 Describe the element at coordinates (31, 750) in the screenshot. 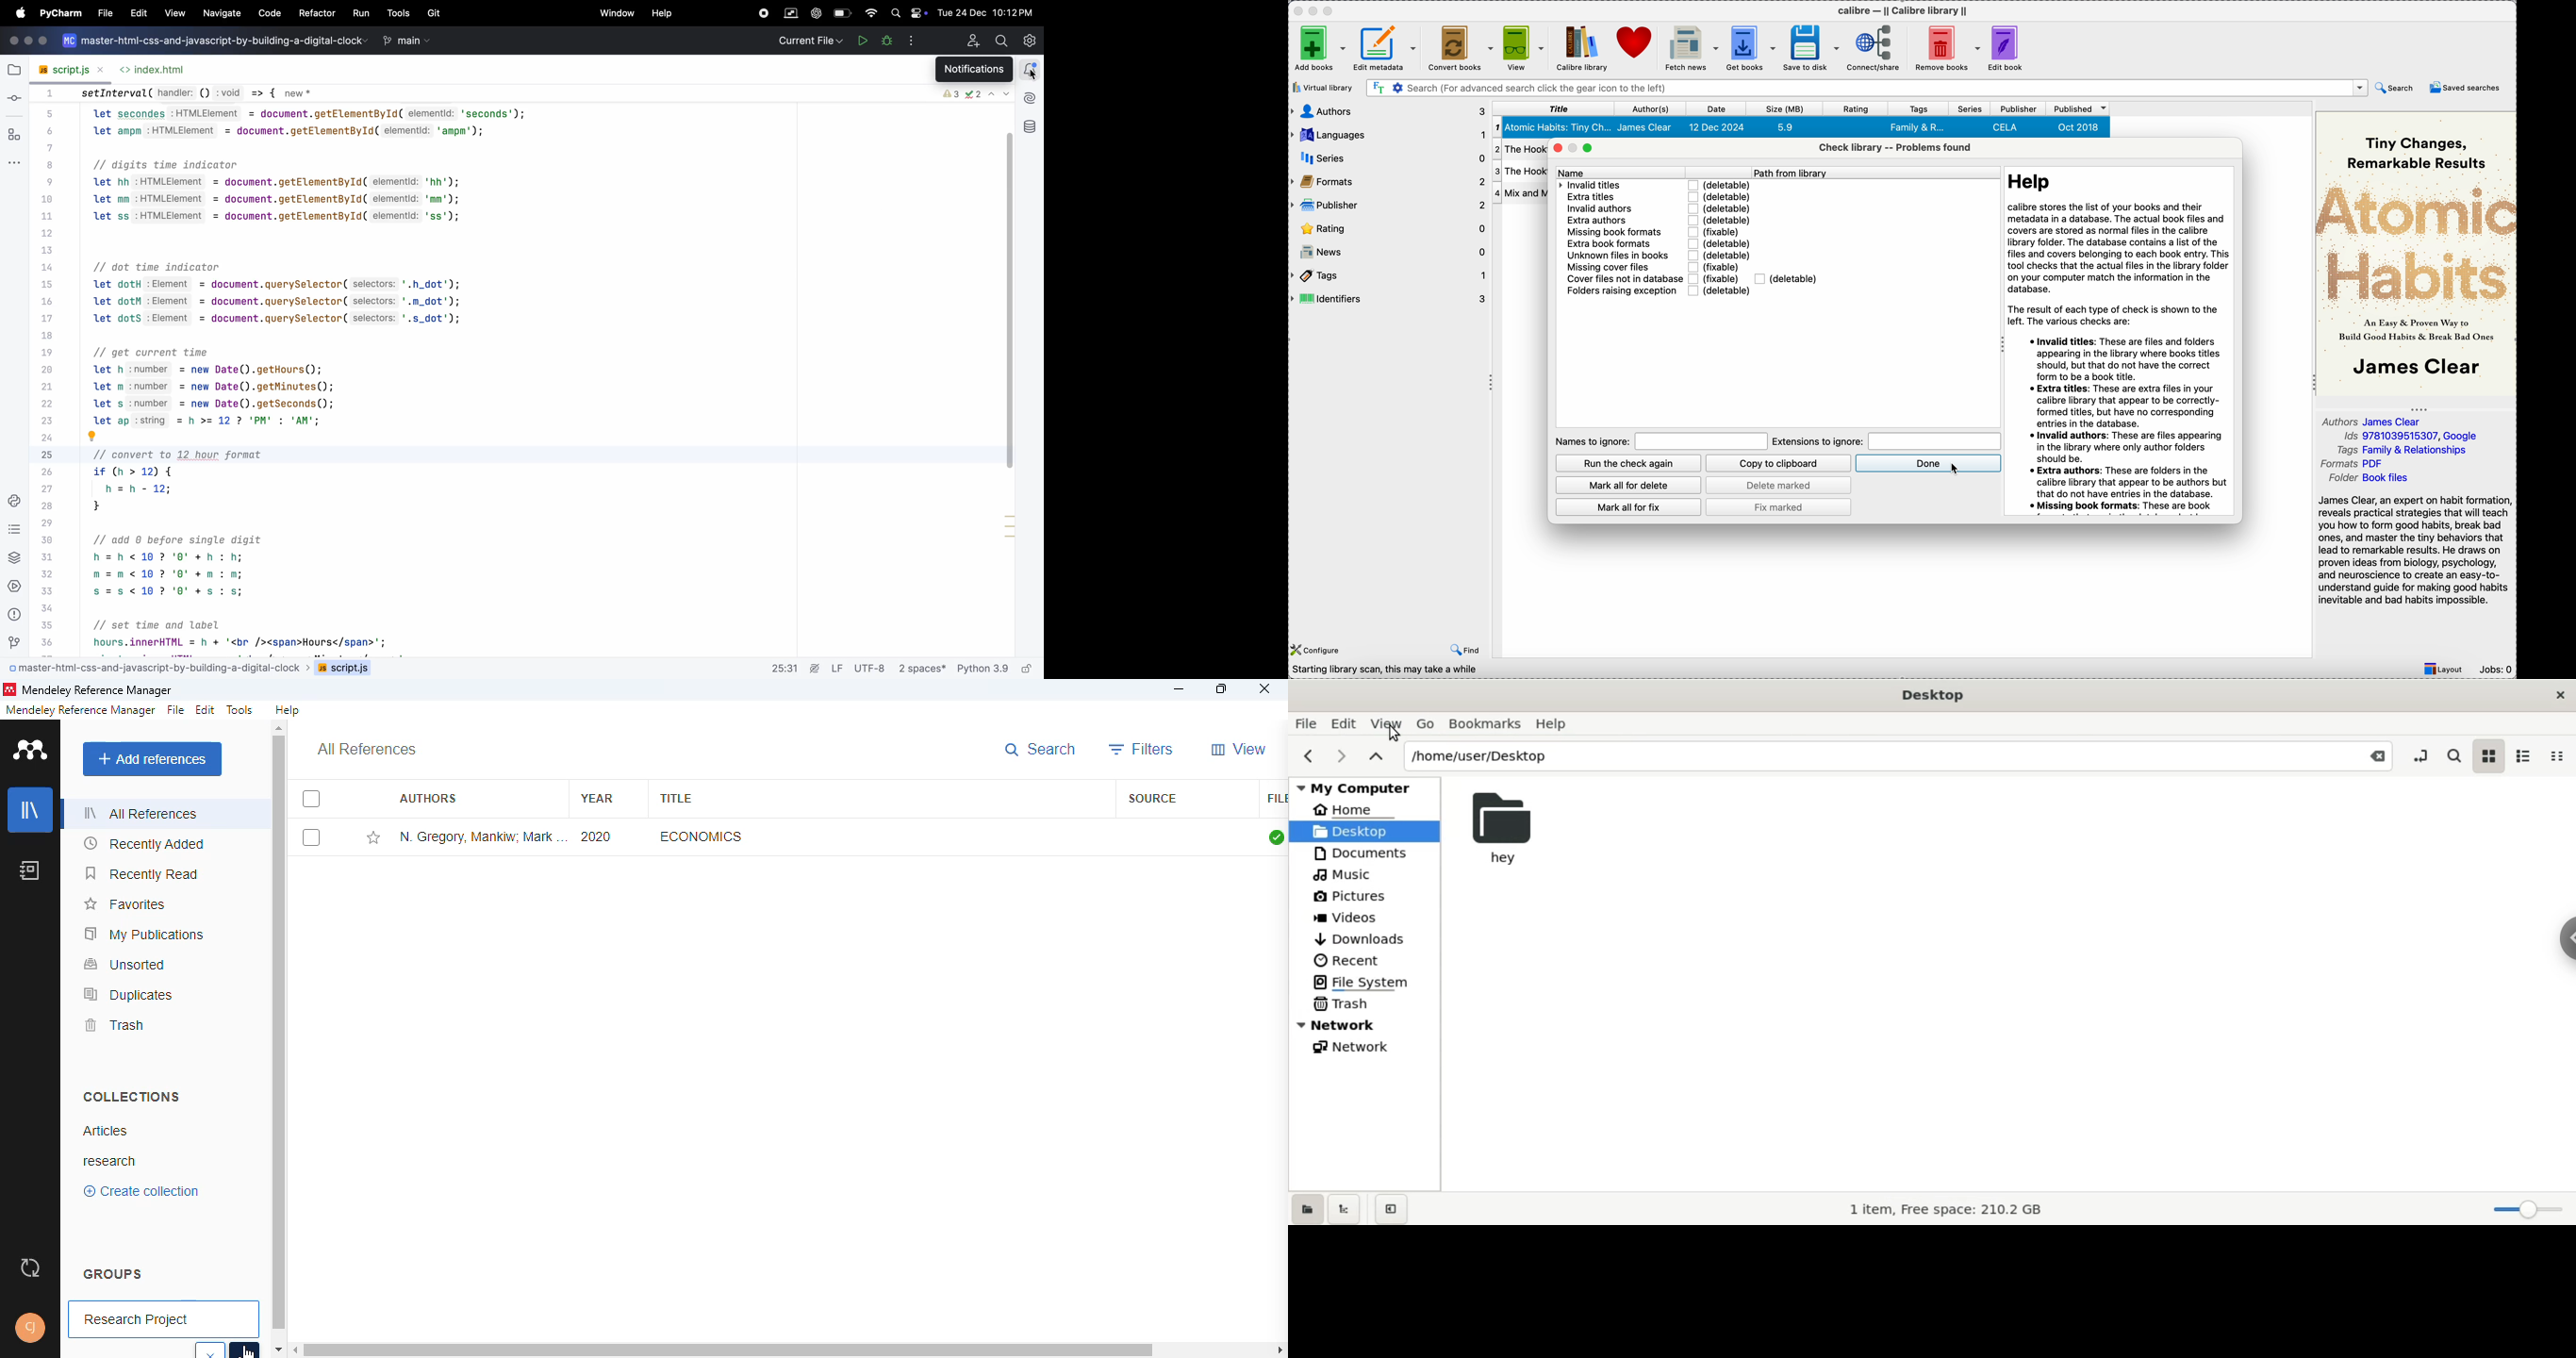

I see `logo` at that location.